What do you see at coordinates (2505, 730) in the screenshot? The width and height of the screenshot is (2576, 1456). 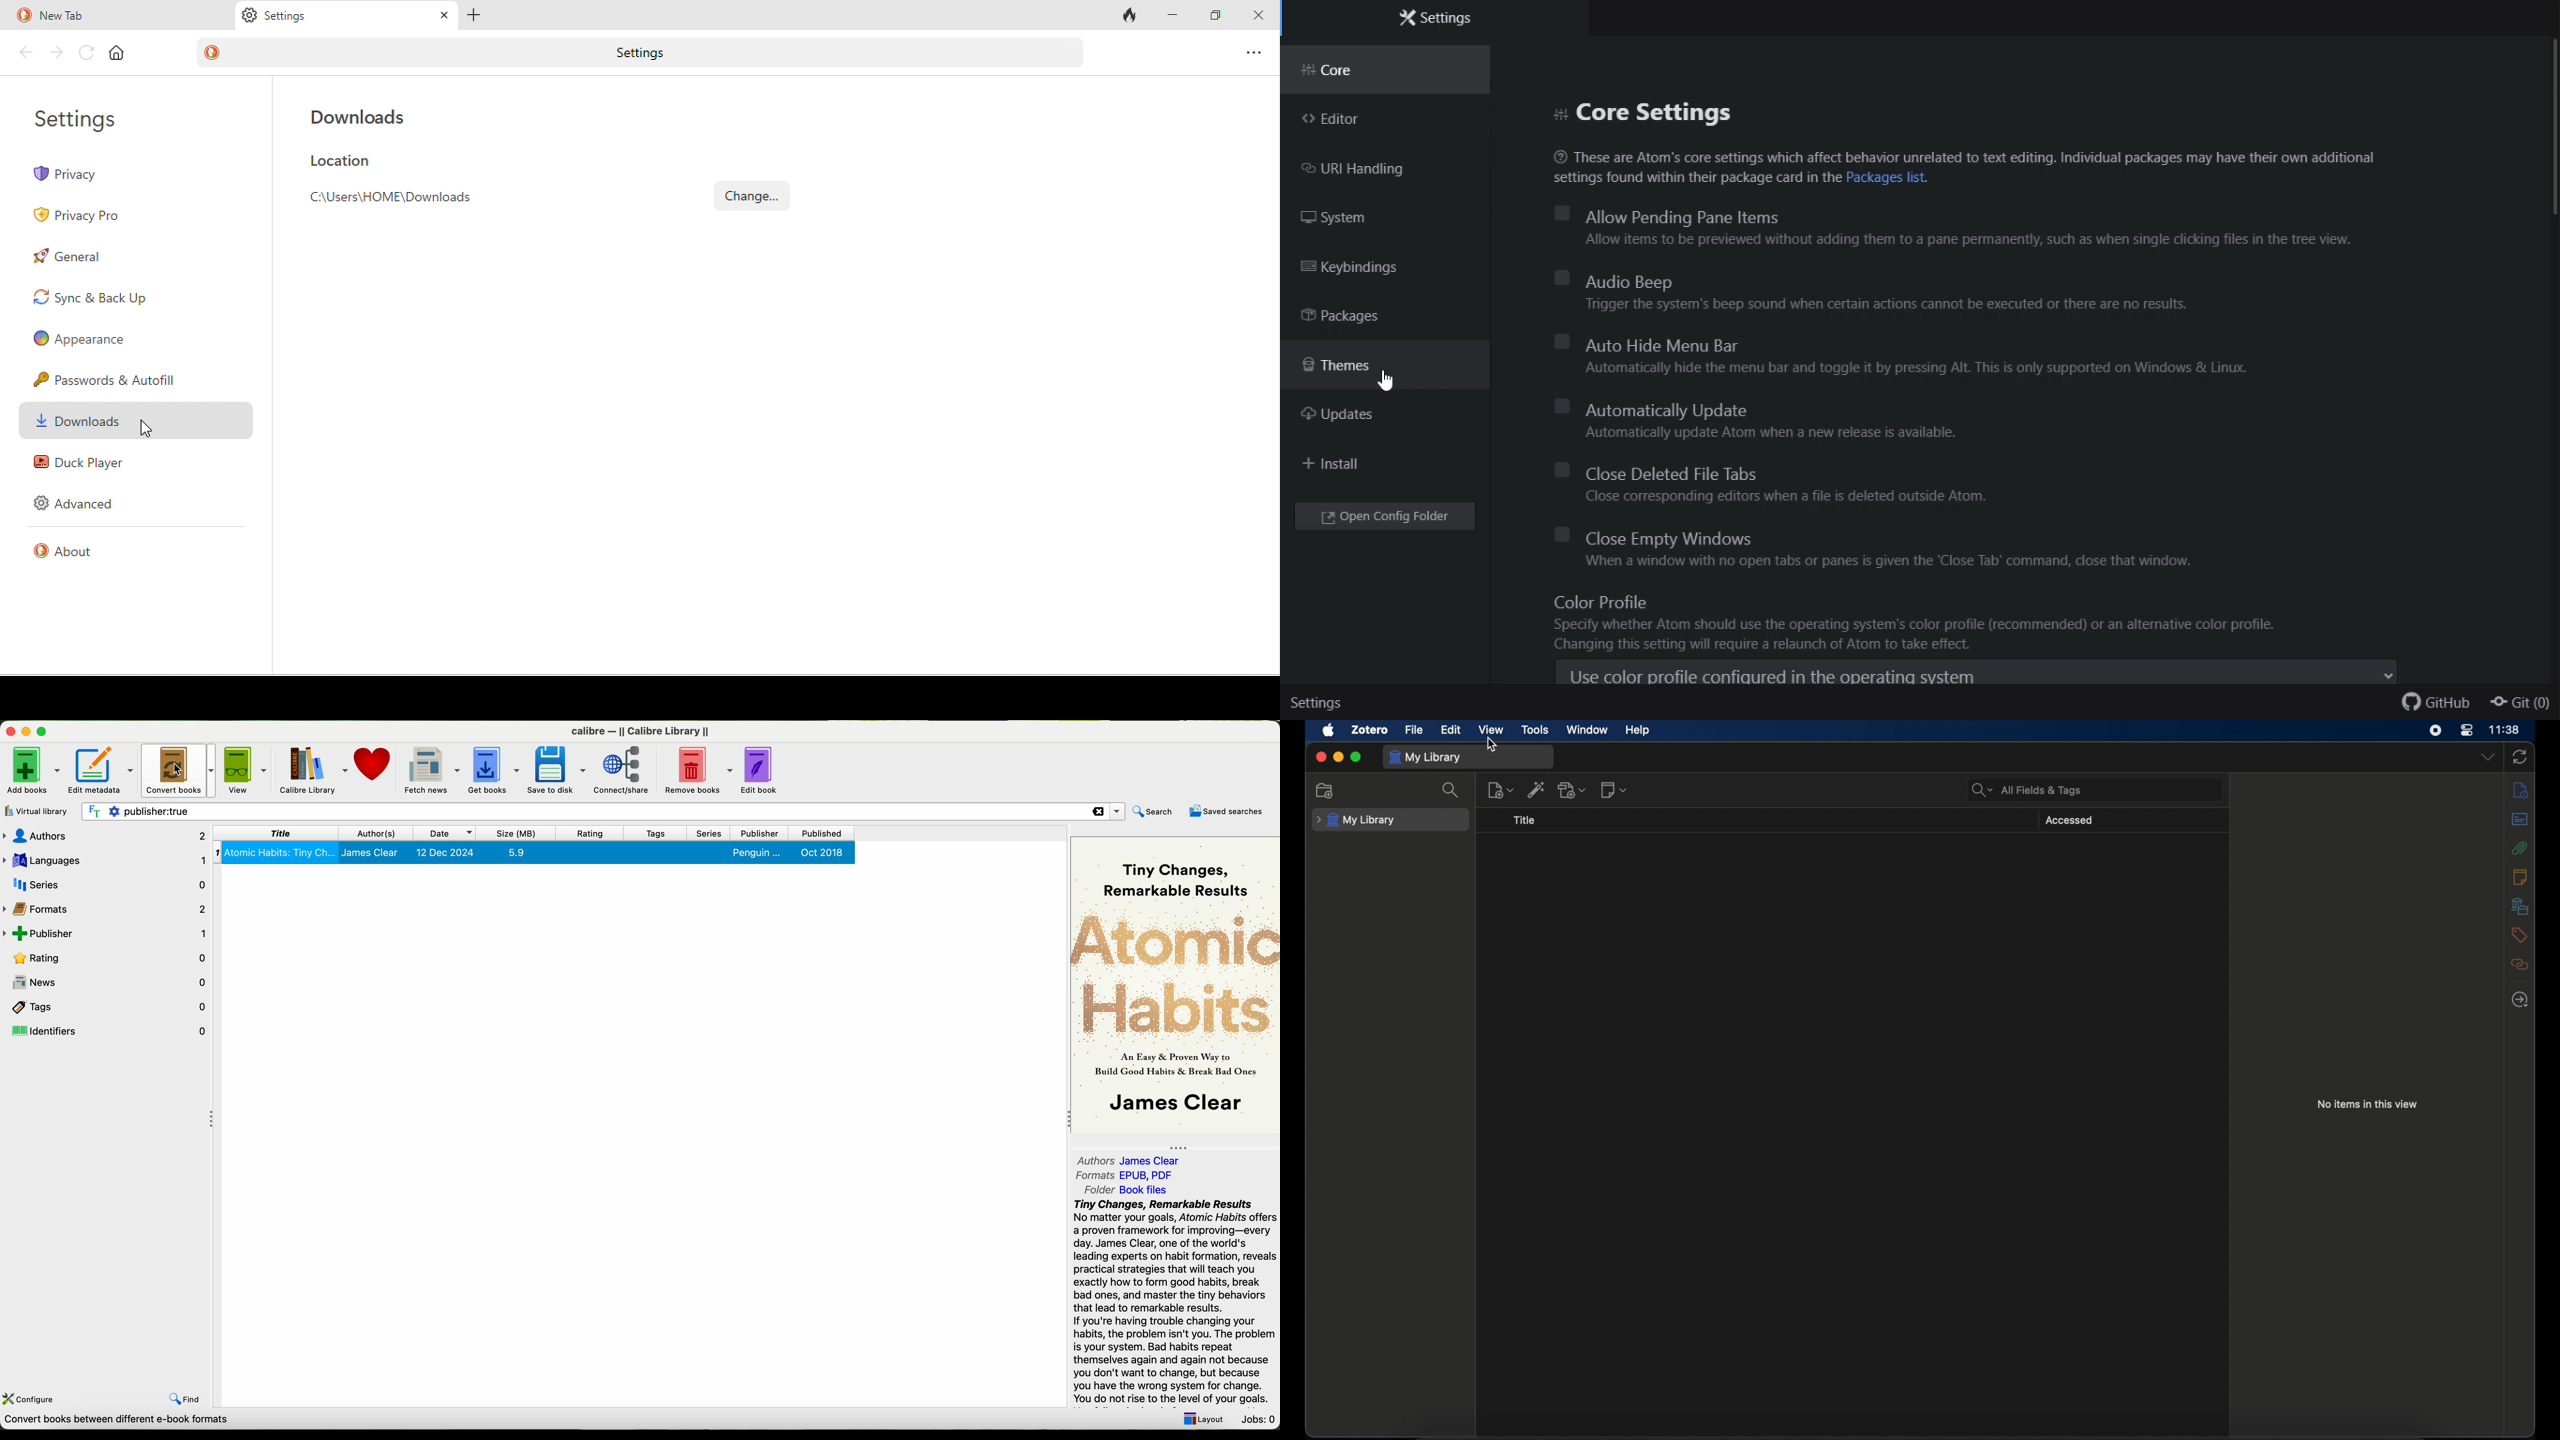 I see `time` at bounding box center [2505, 730].